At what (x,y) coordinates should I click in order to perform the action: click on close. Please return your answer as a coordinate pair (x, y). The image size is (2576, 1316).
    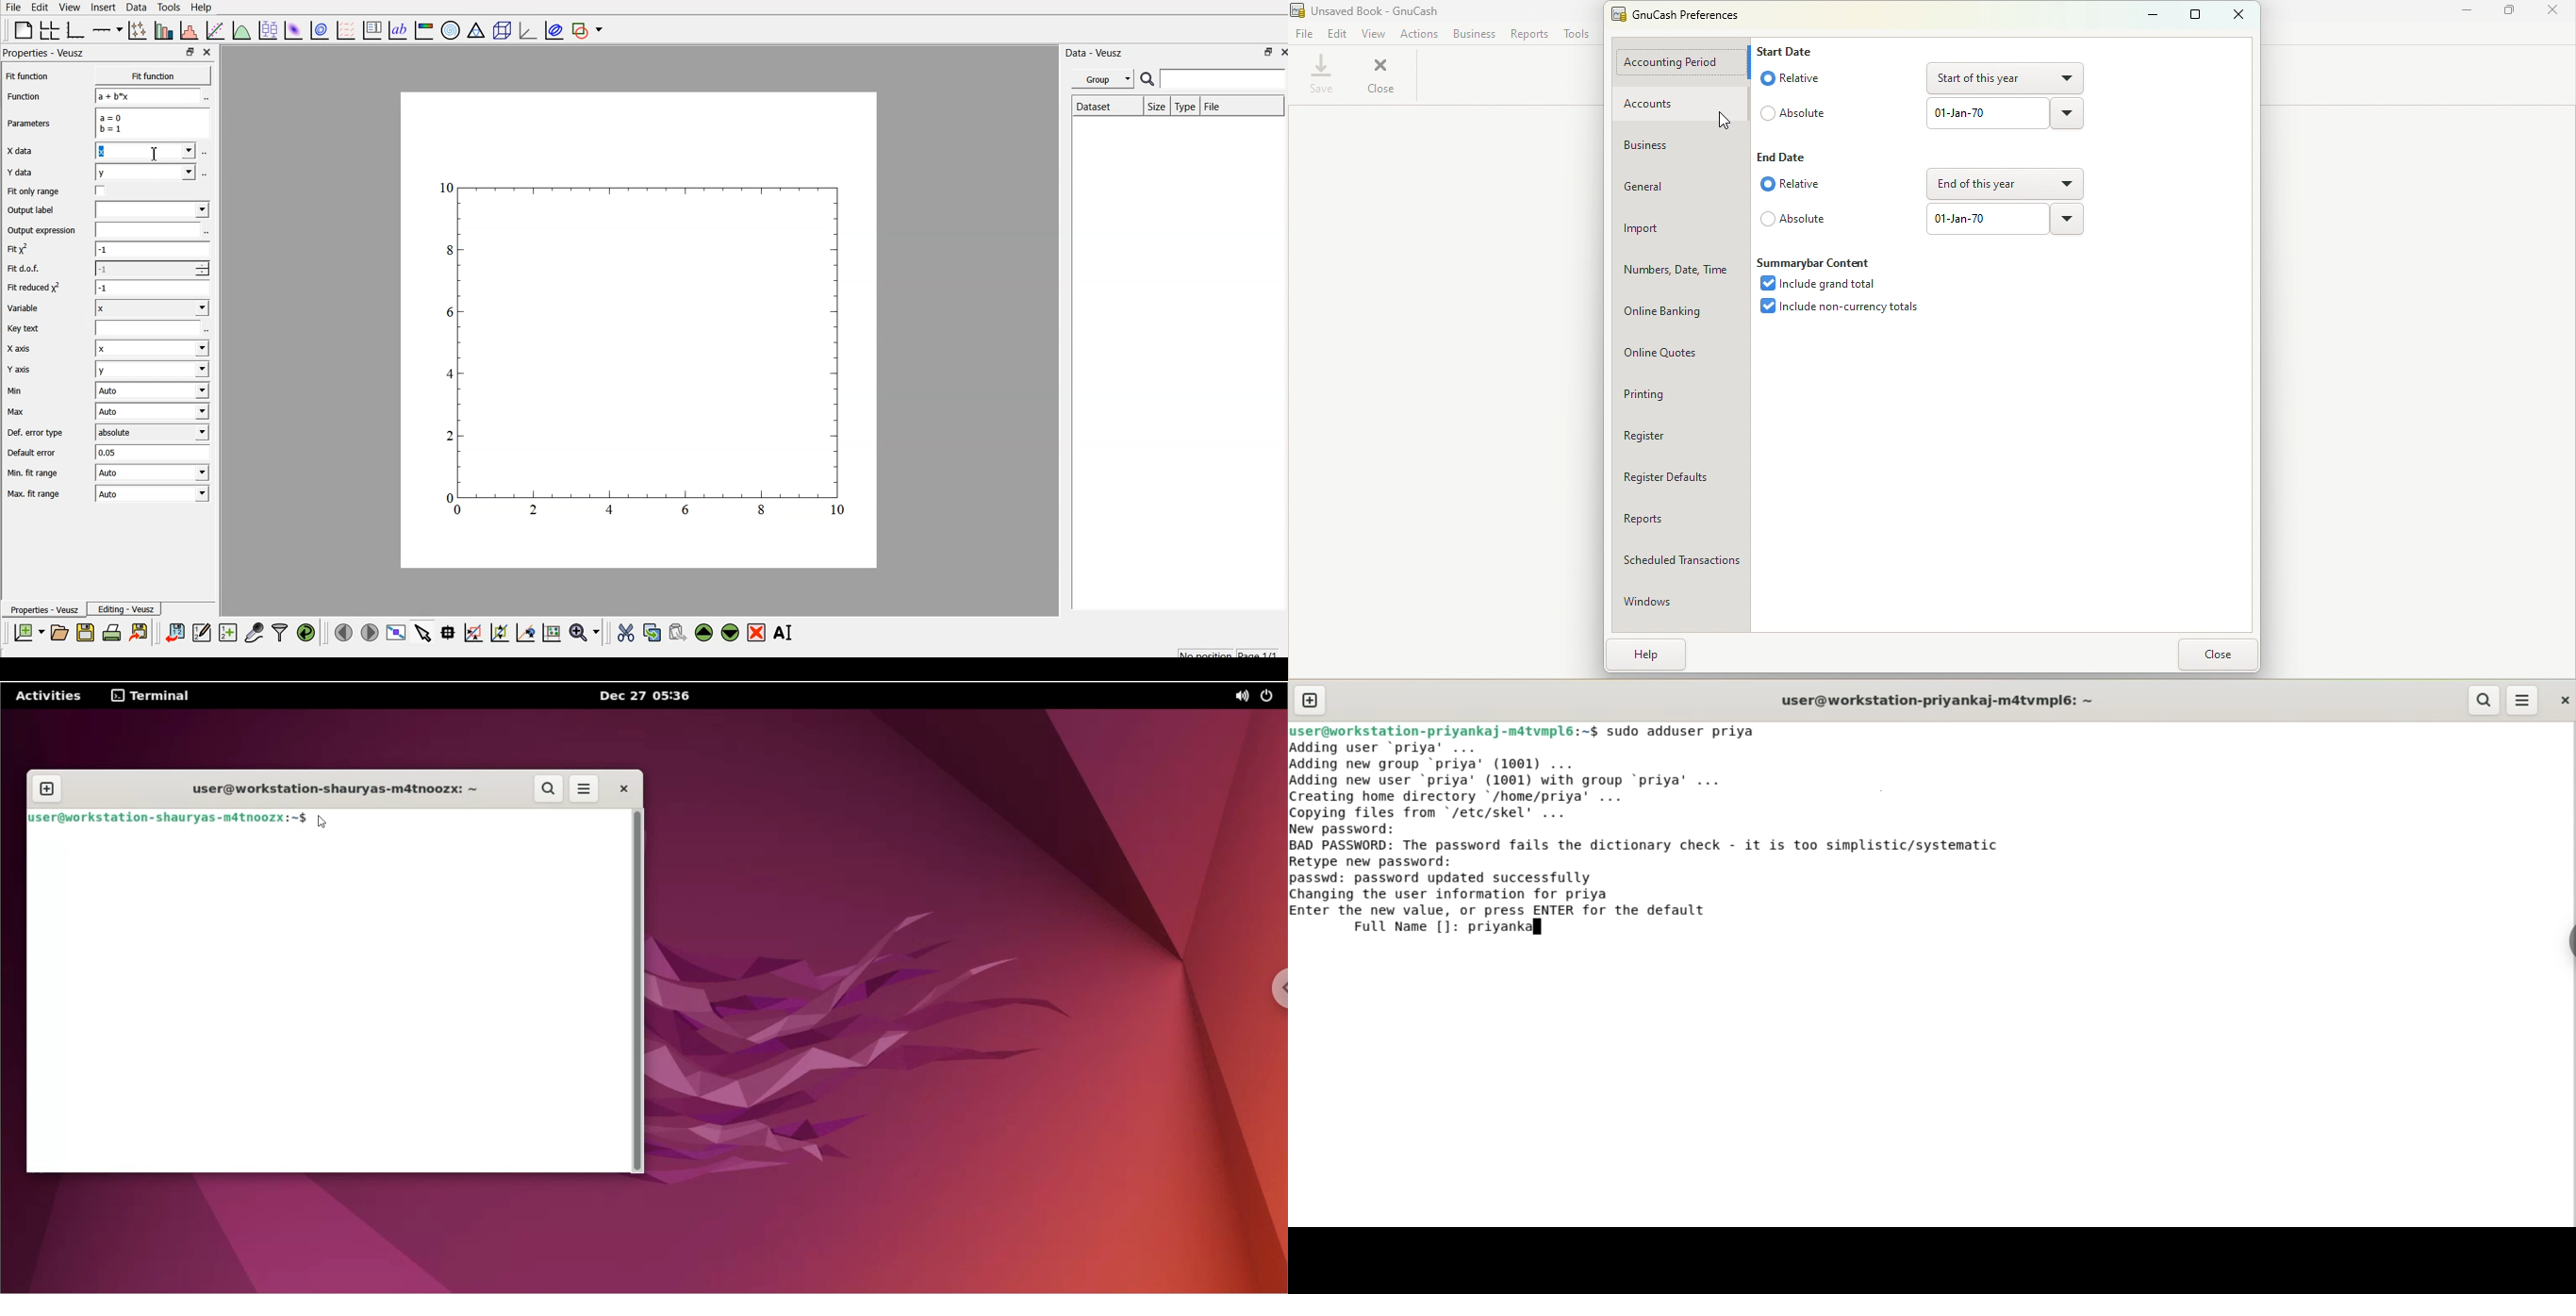
    Looking at the image, I should click on (2551, 10).